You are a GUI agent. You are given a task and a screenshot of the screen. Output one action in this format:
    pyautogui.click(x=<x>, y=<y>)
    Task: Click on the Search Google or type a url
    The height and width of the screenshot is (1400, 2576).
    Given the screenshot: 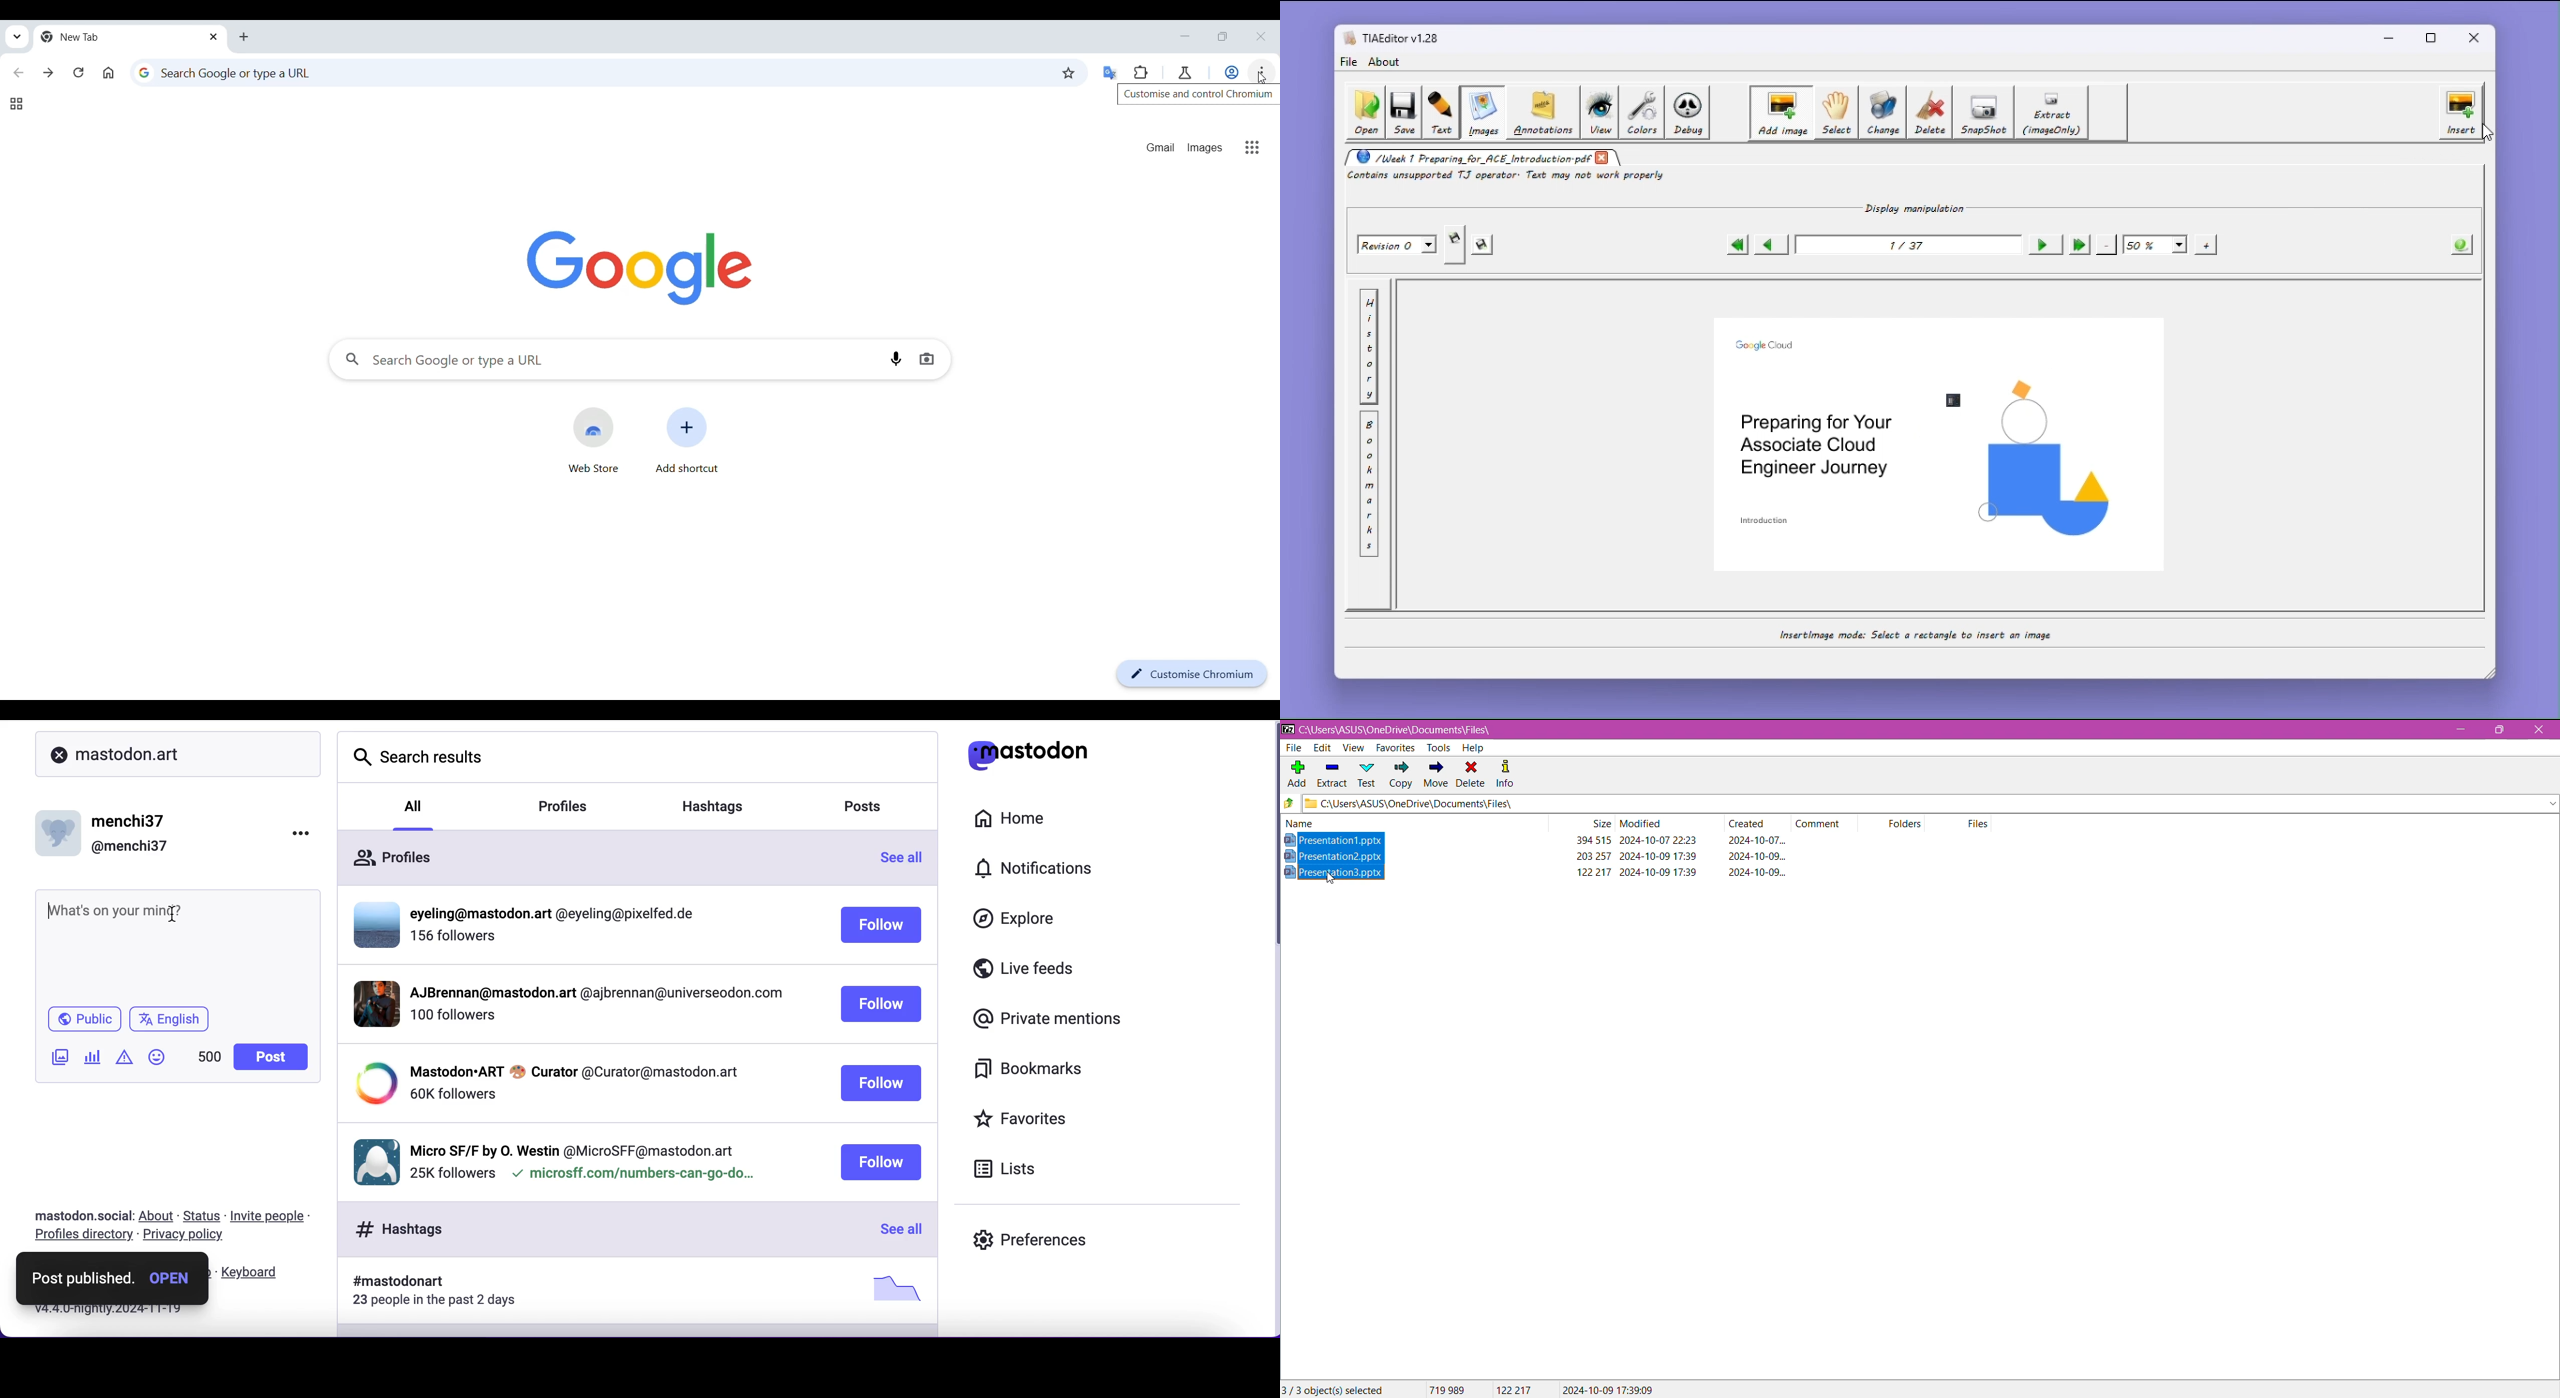 What is the action you would take?
    pyautogui.click(x=589, y=72)
    